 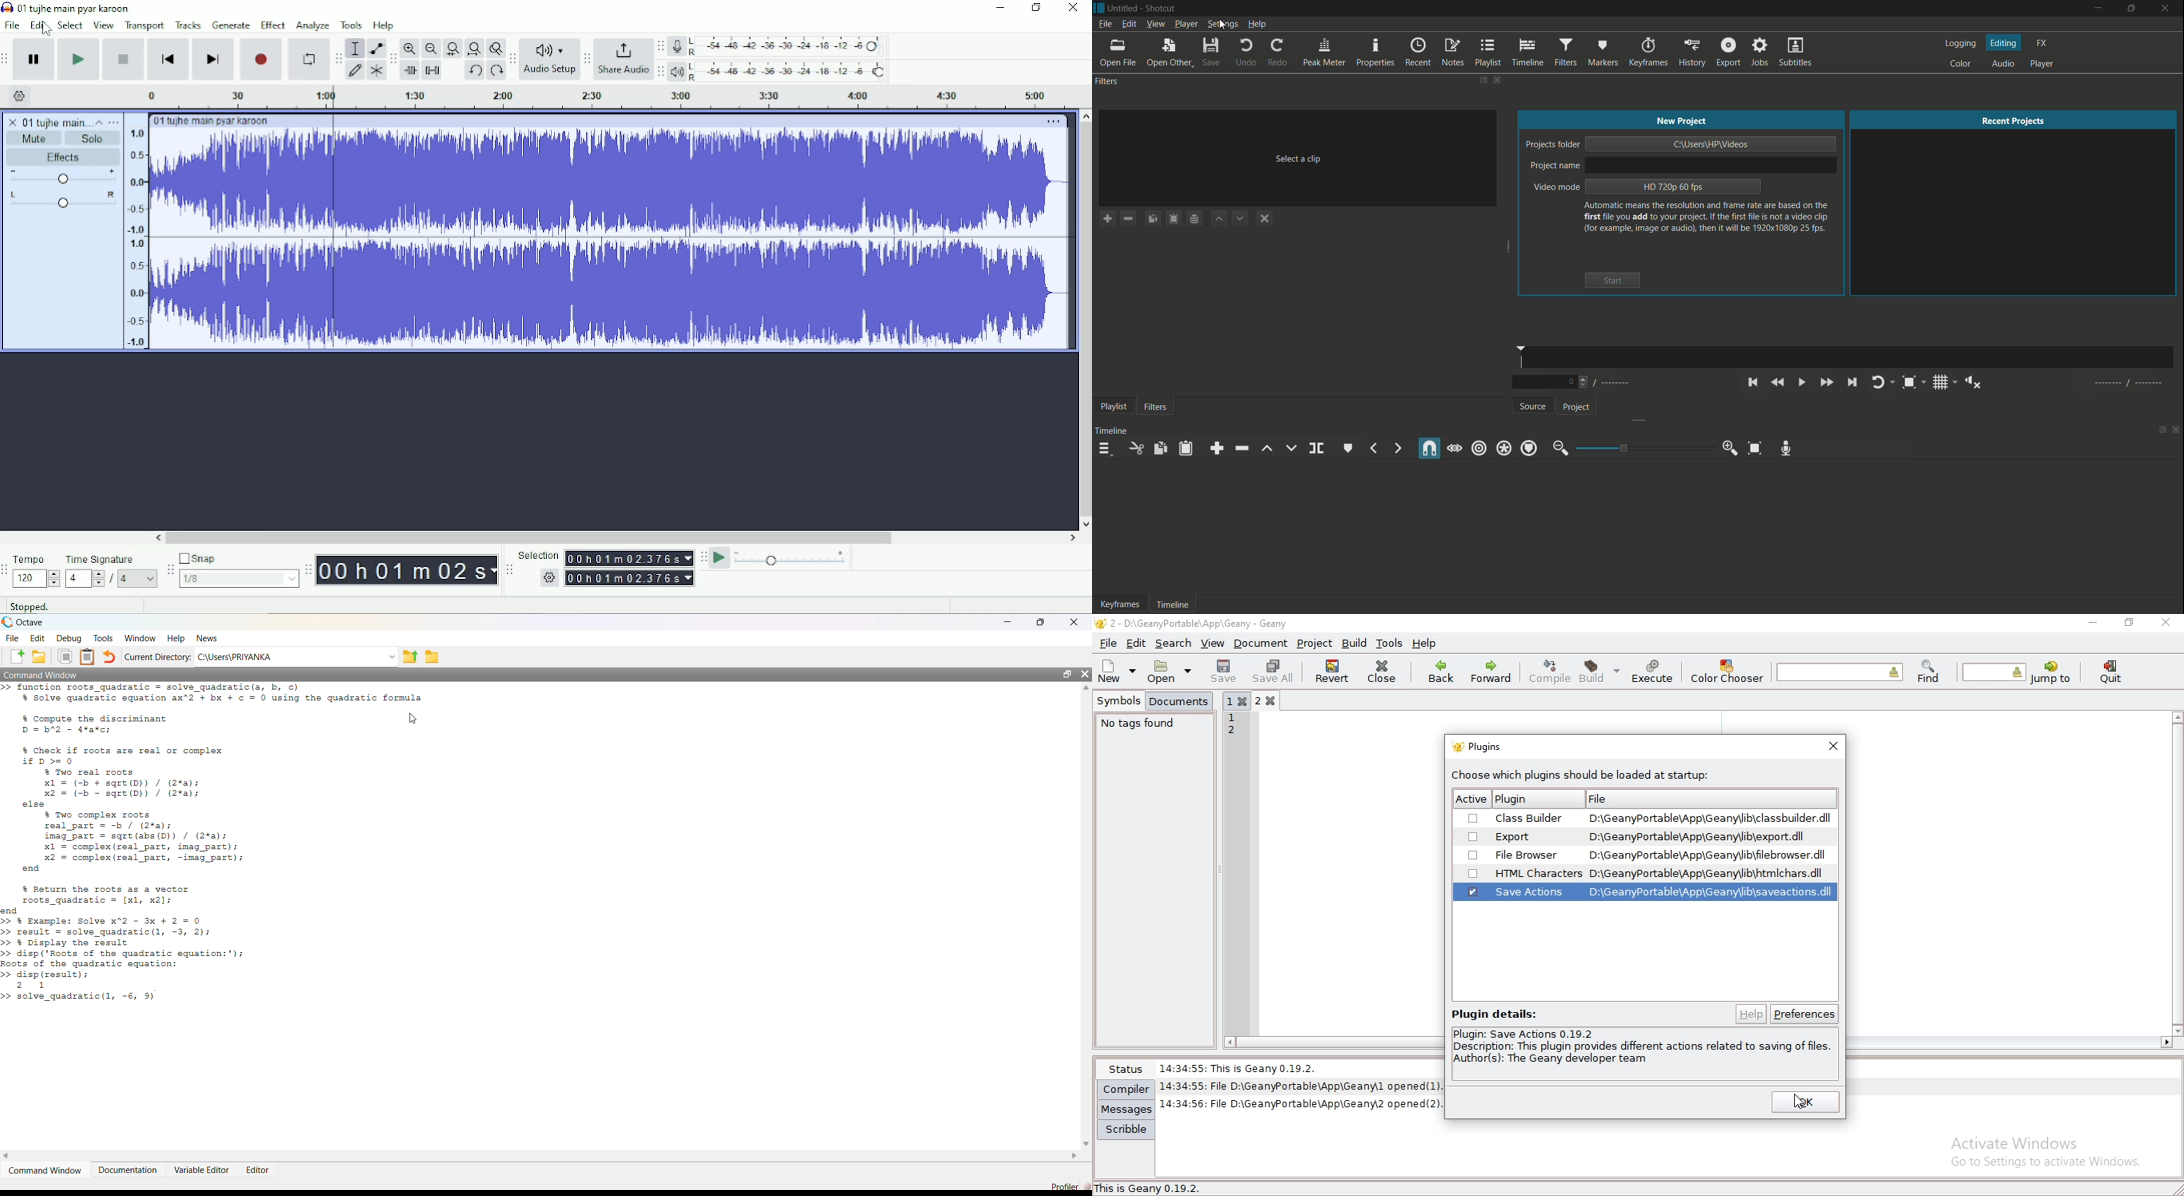 I want to click on Pause, so click(x=34, y=59).